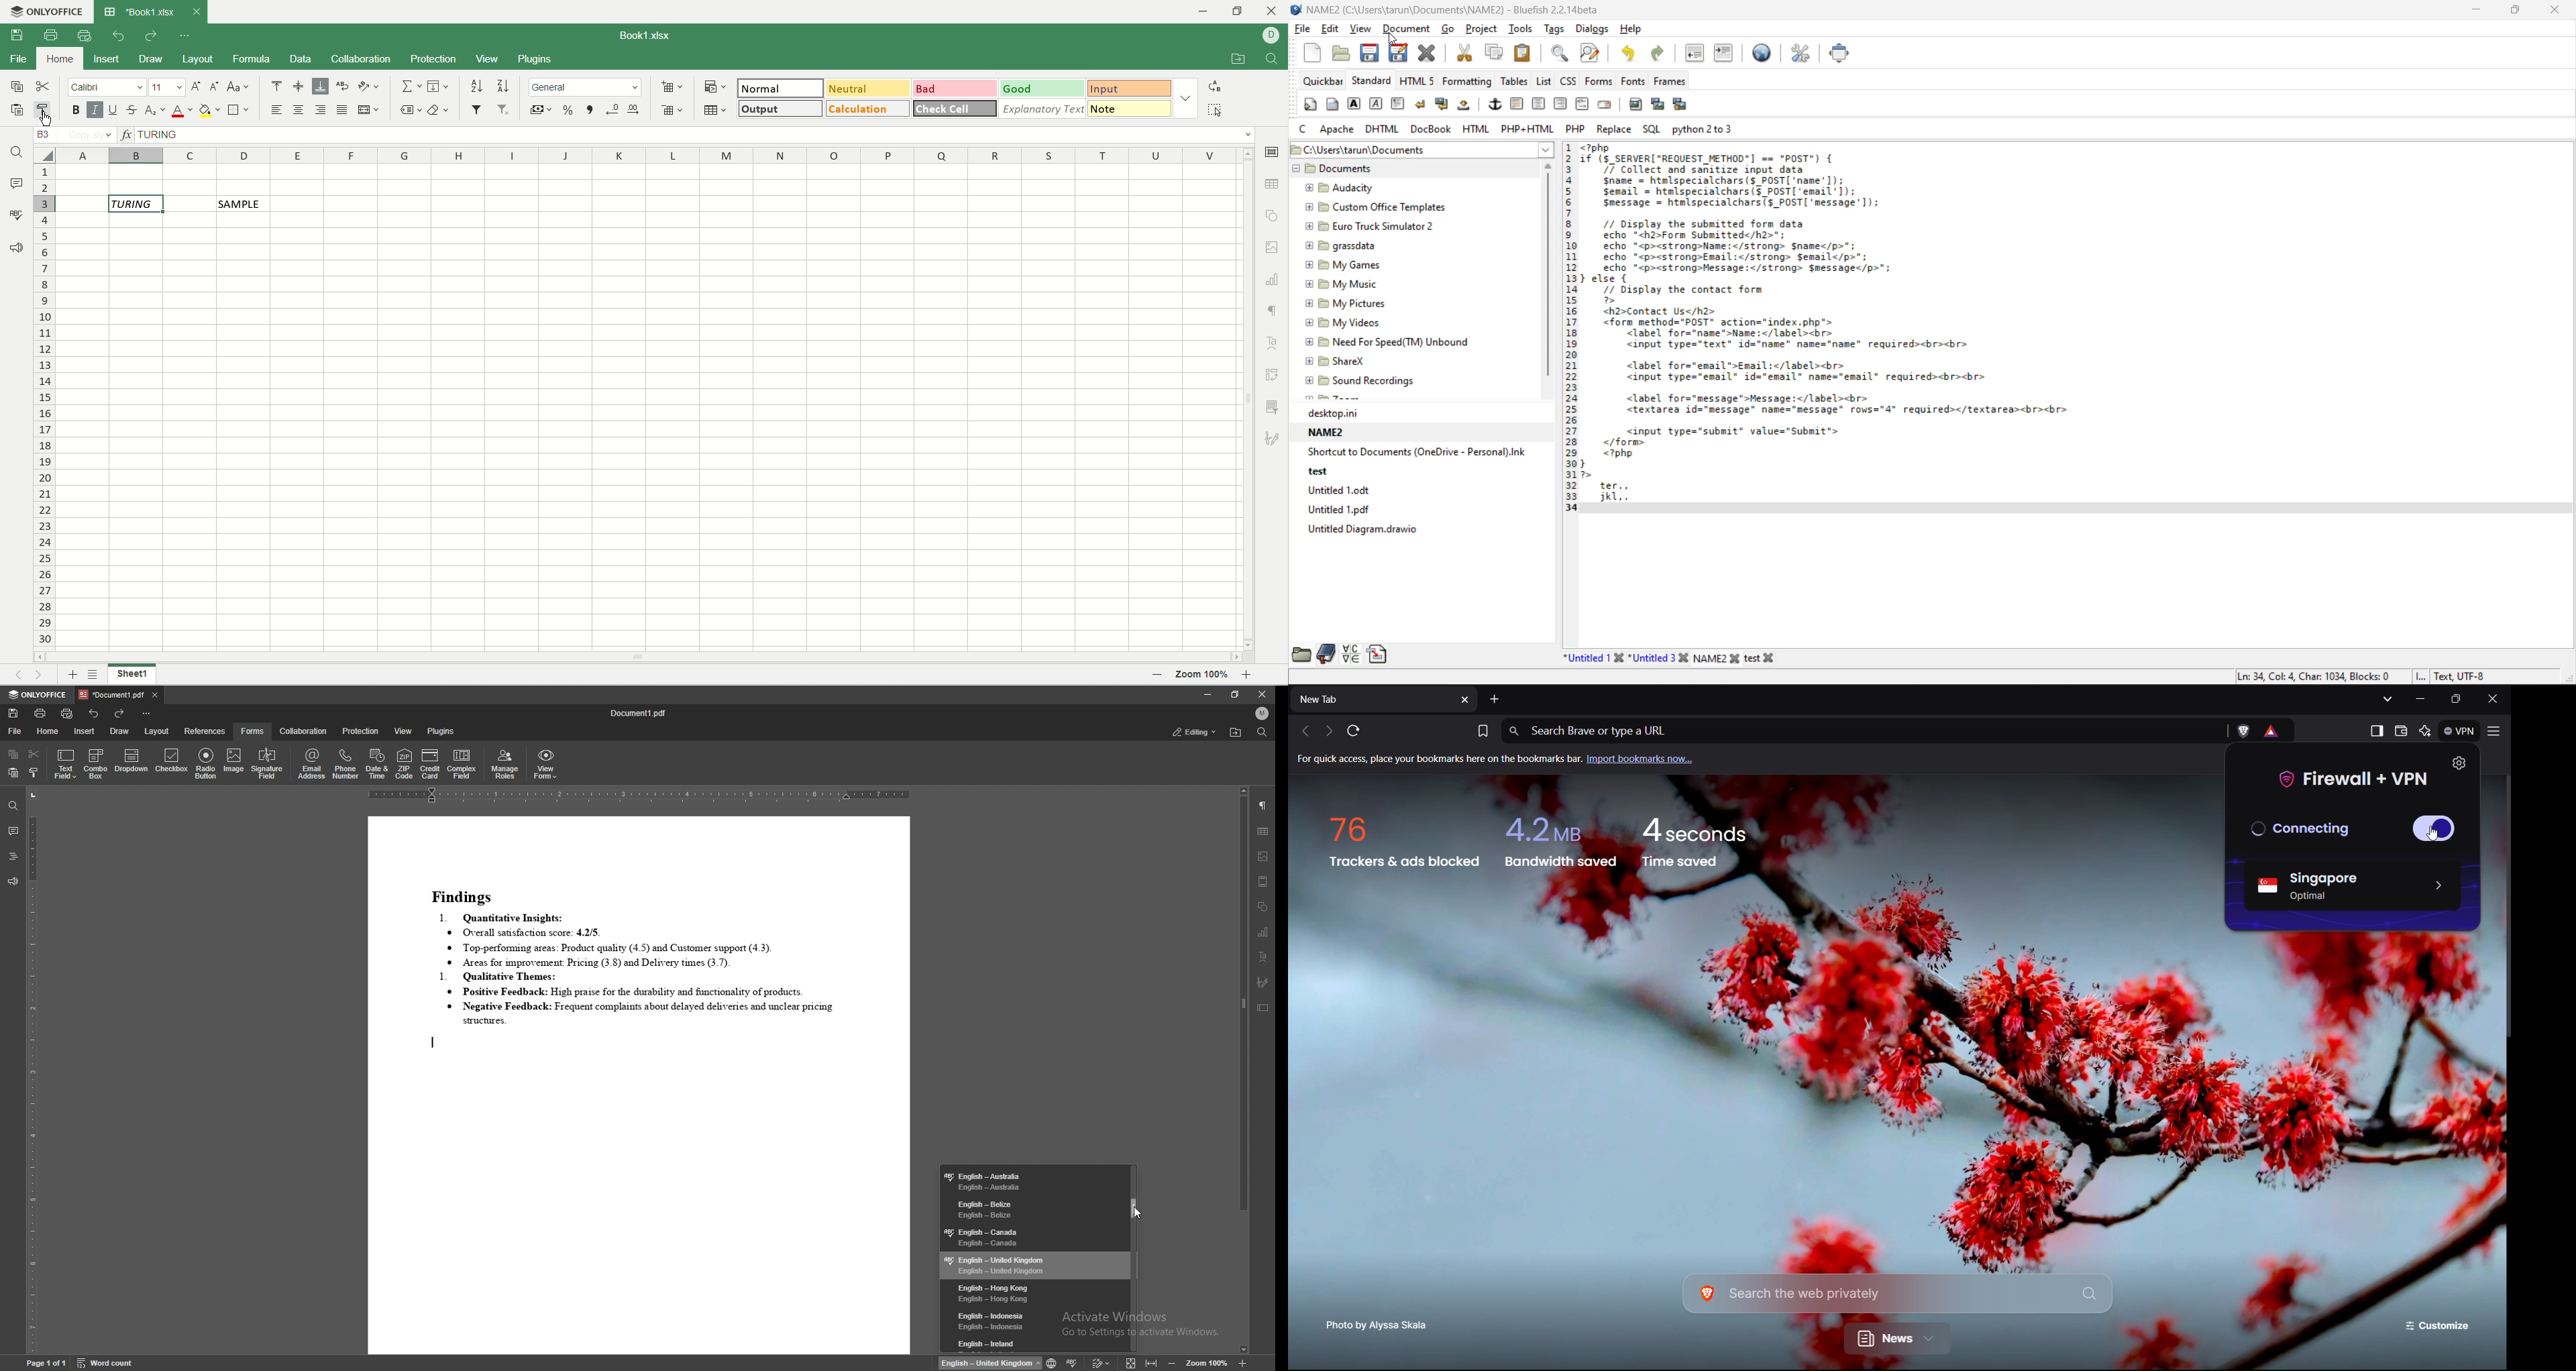  What do you see at coordinates (1371, 207) in the screenshot?
I see `custom office template` at bounding box center [1371, 207].